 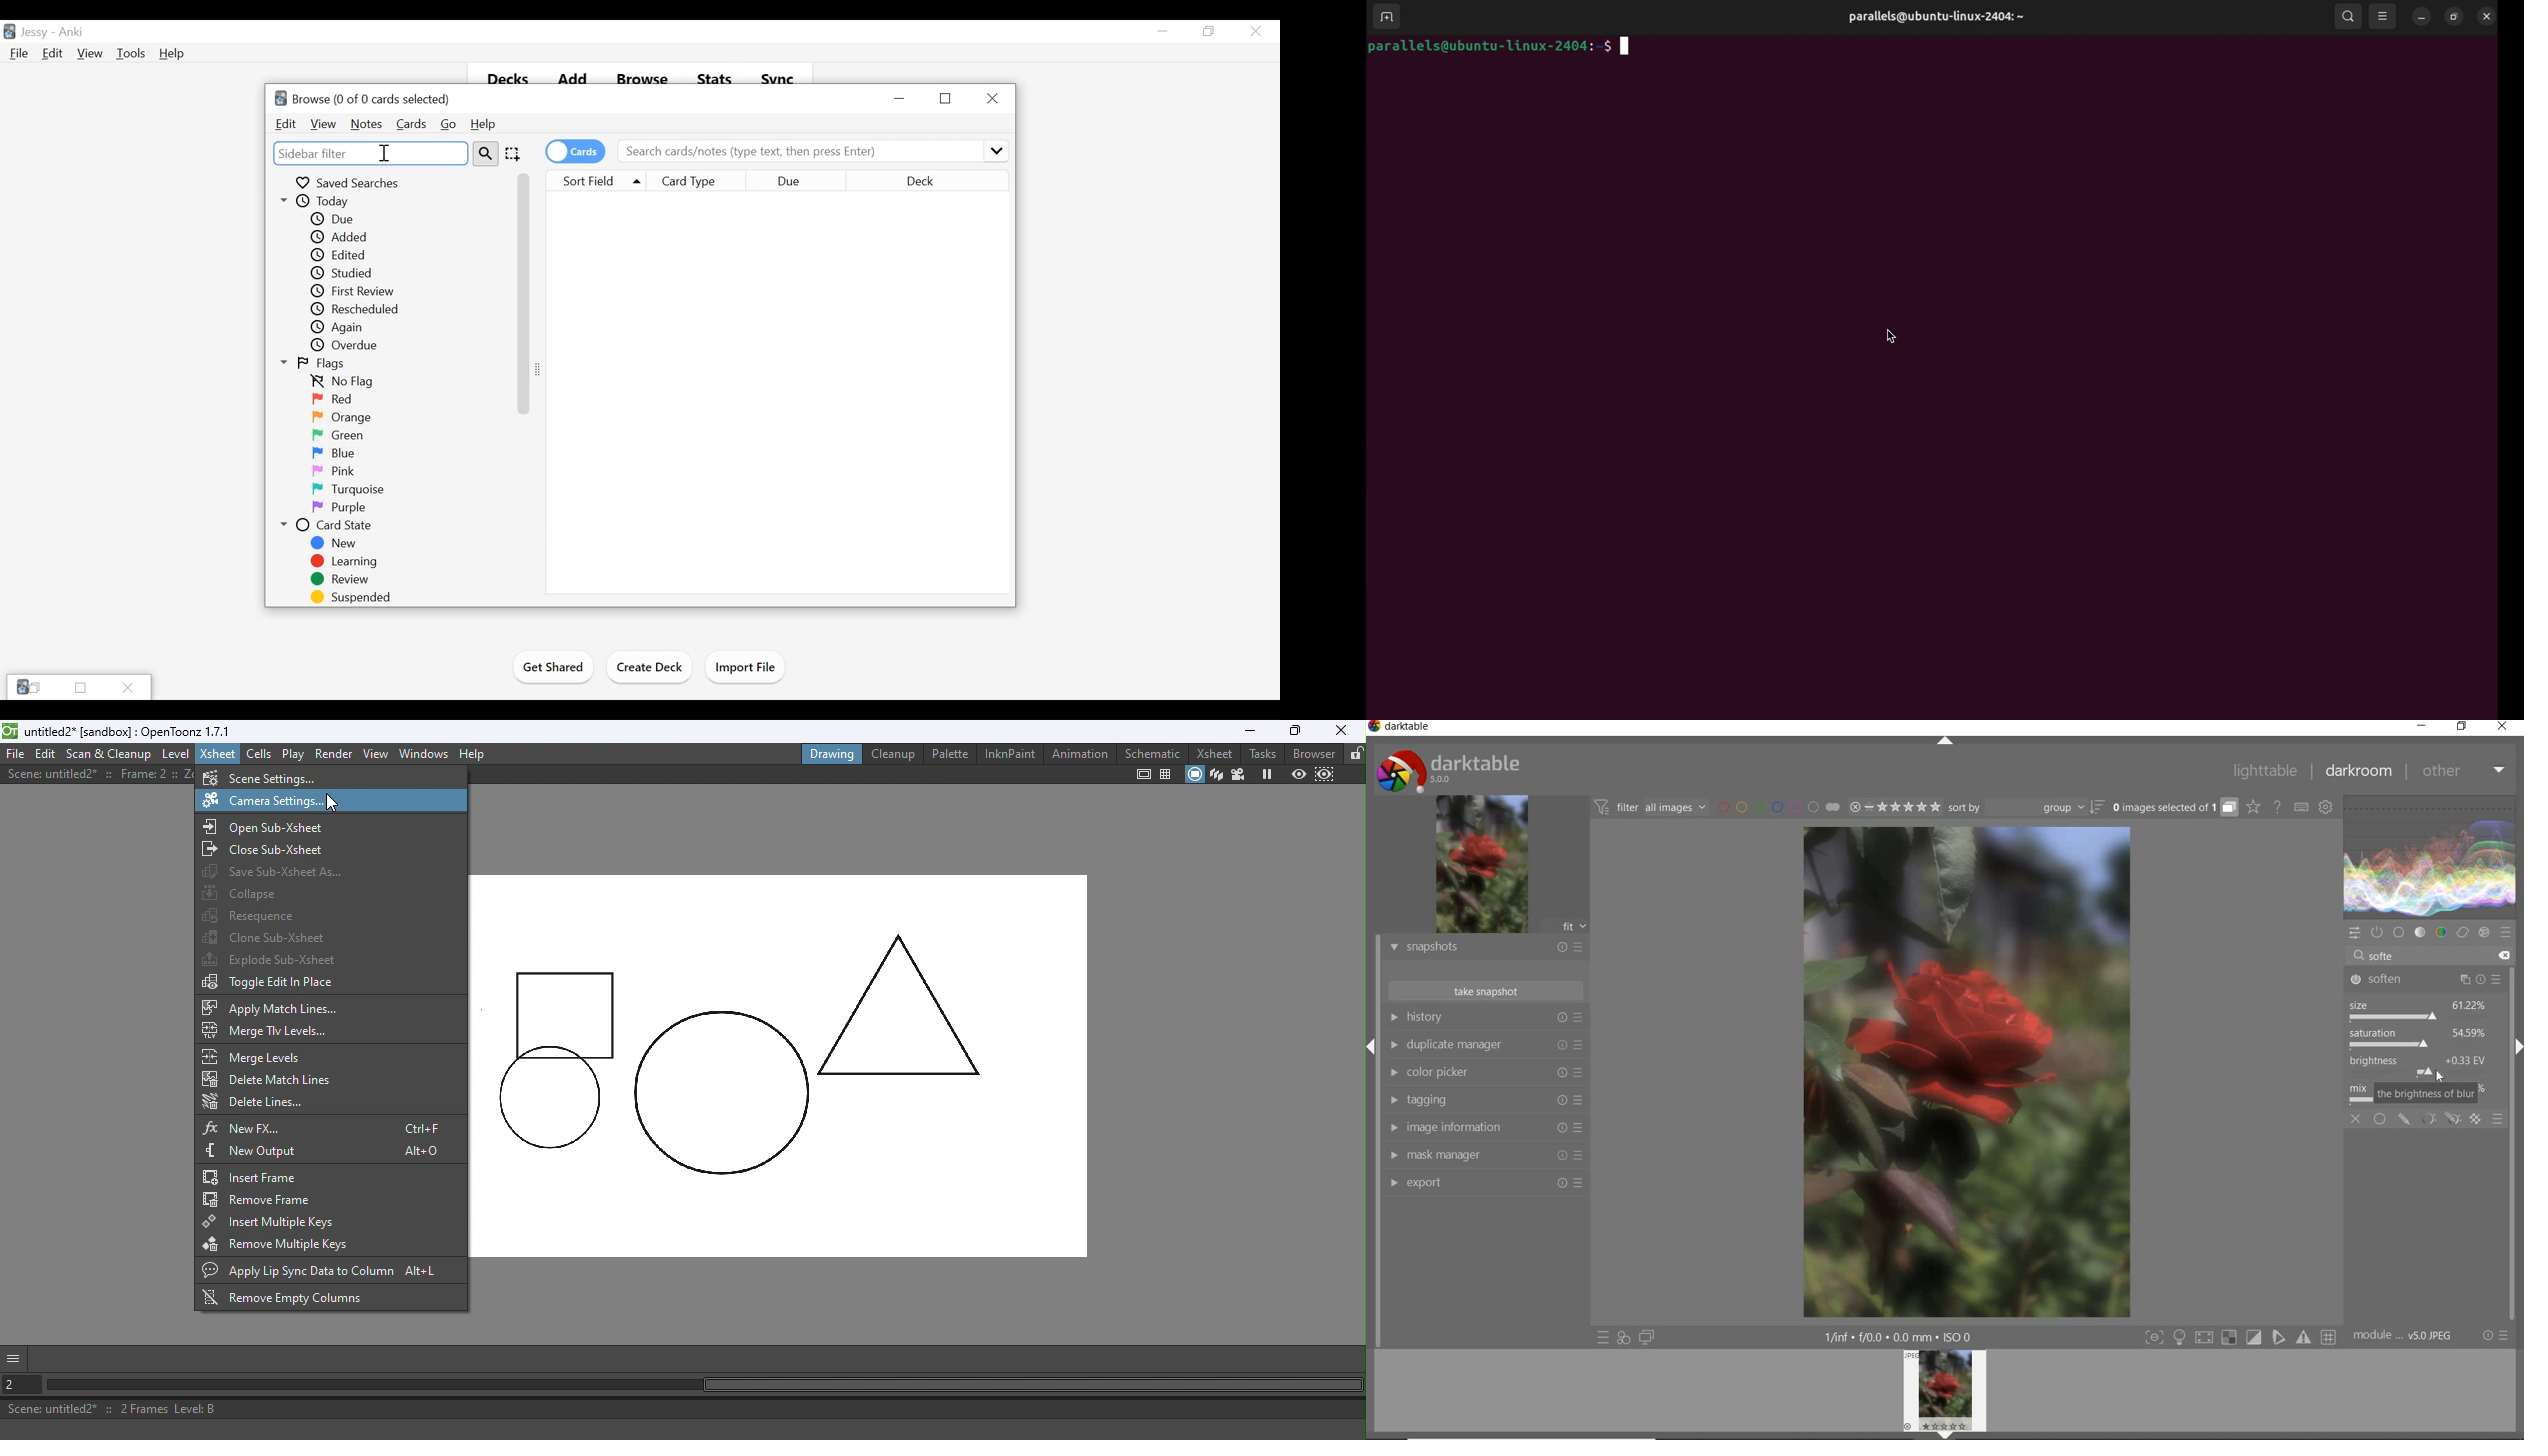 What do you see at coordinates (342, 273) in the screenshot?
I see `Studie` at bounding box center [342, 273].